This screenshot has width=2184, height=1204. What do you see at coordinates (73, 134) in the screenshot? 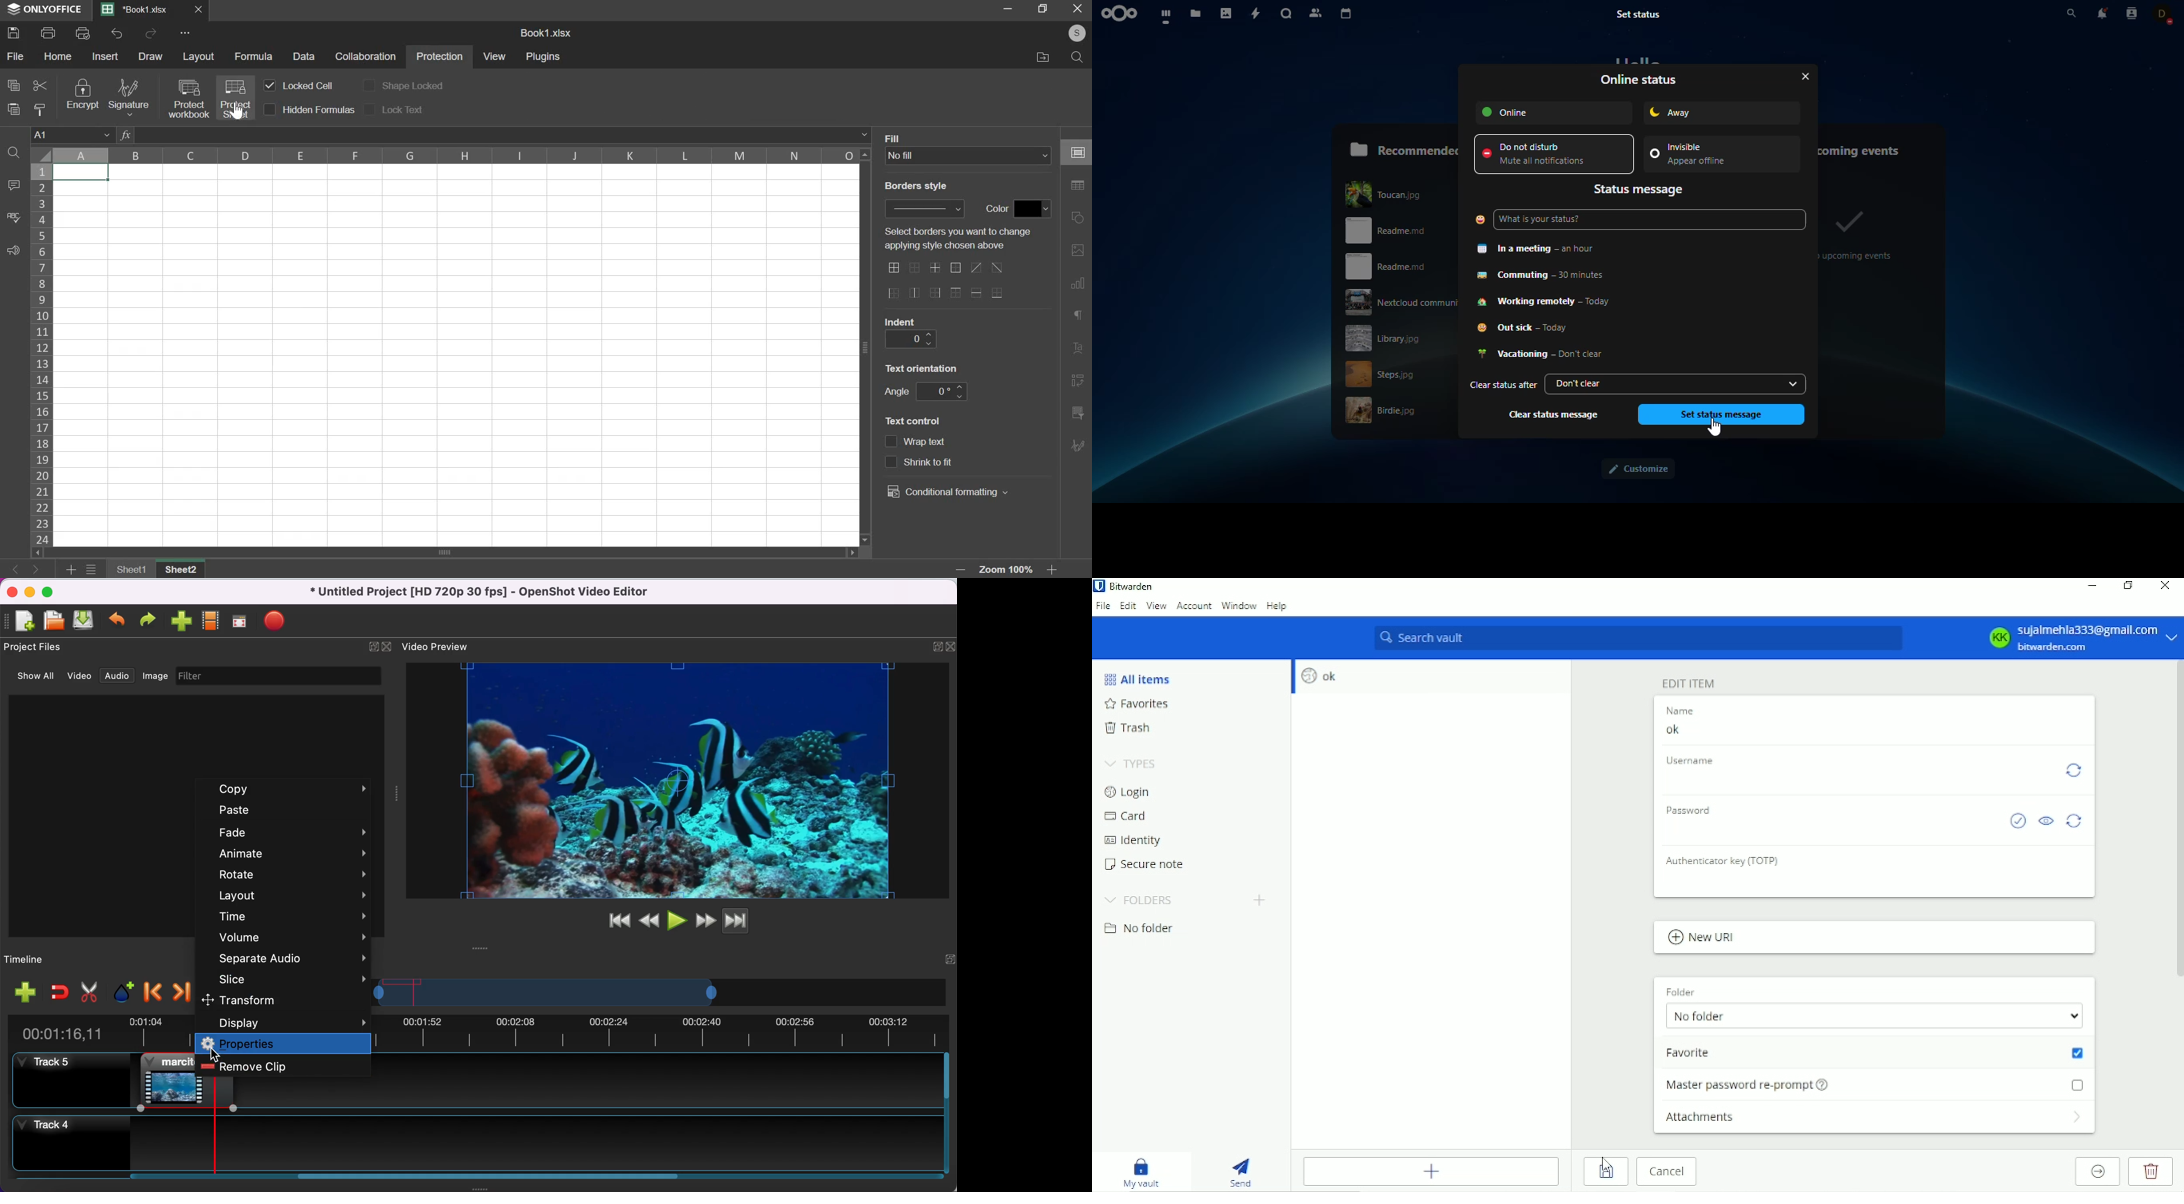
I see `cell name` at bounding box center [73, 134].